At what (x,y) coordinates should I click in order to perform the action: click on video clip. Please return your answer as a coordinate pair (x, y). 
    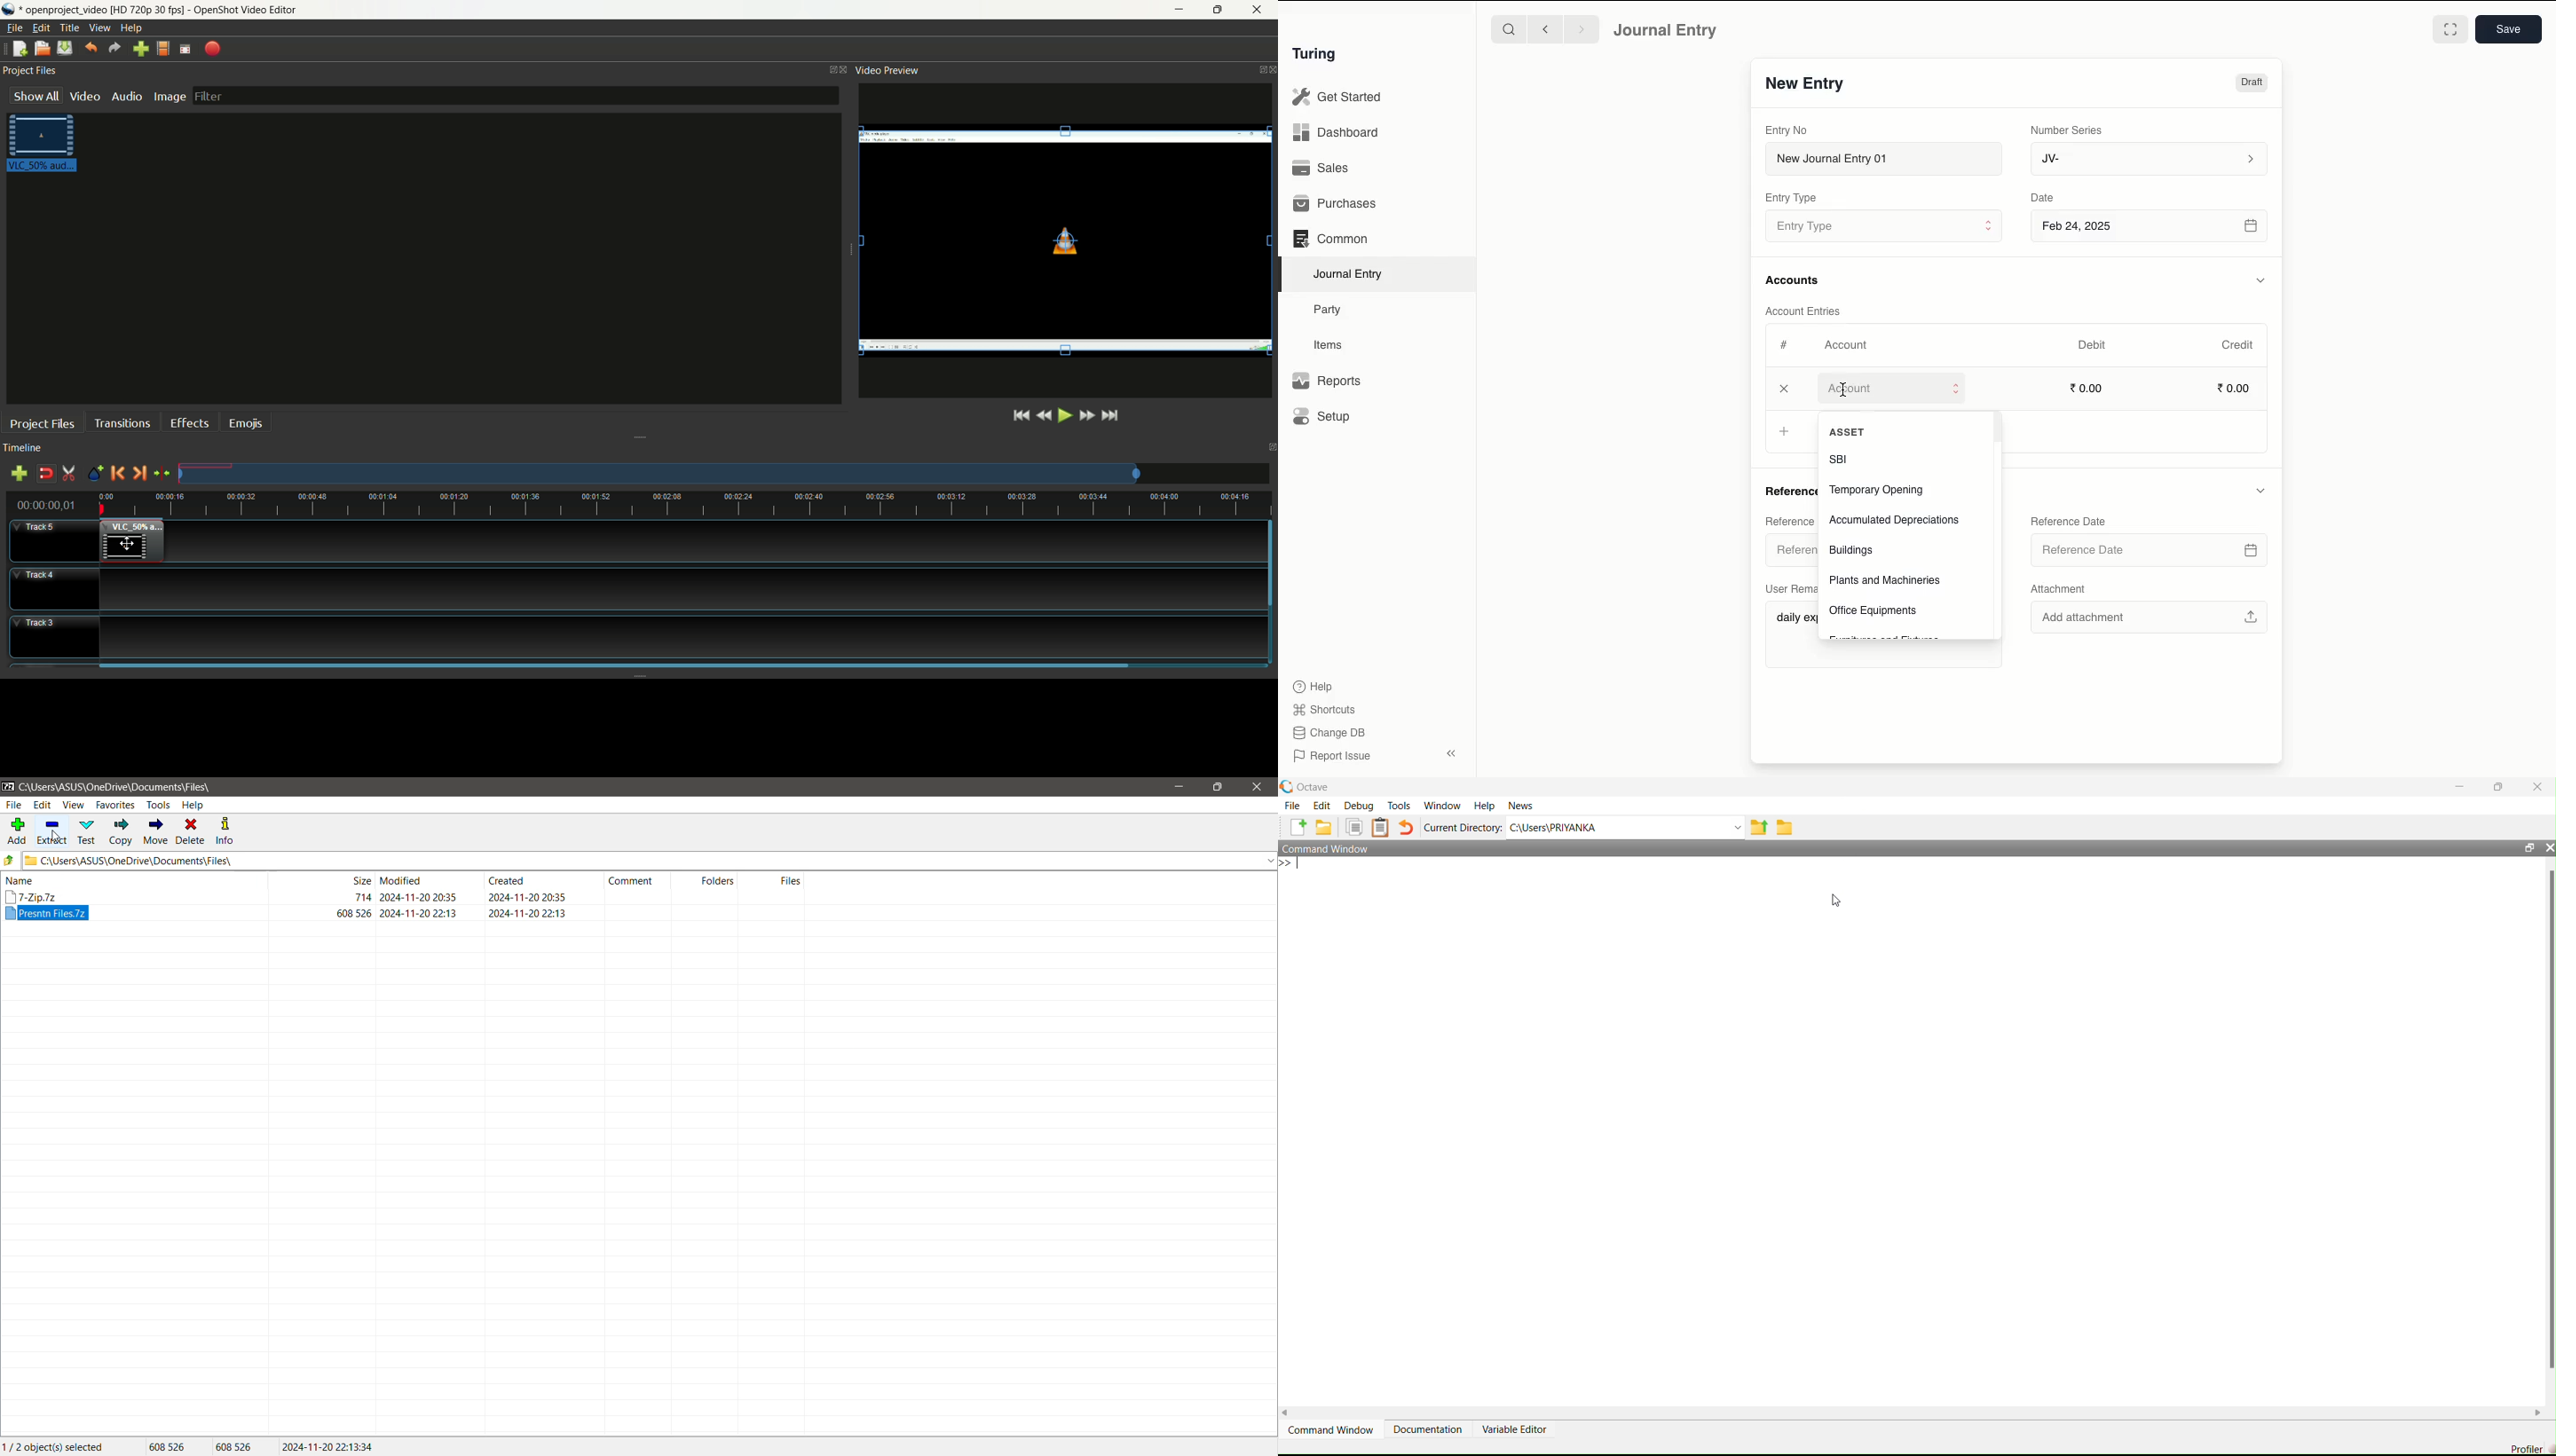
    Looking at the image, I should click on (1068, 242).